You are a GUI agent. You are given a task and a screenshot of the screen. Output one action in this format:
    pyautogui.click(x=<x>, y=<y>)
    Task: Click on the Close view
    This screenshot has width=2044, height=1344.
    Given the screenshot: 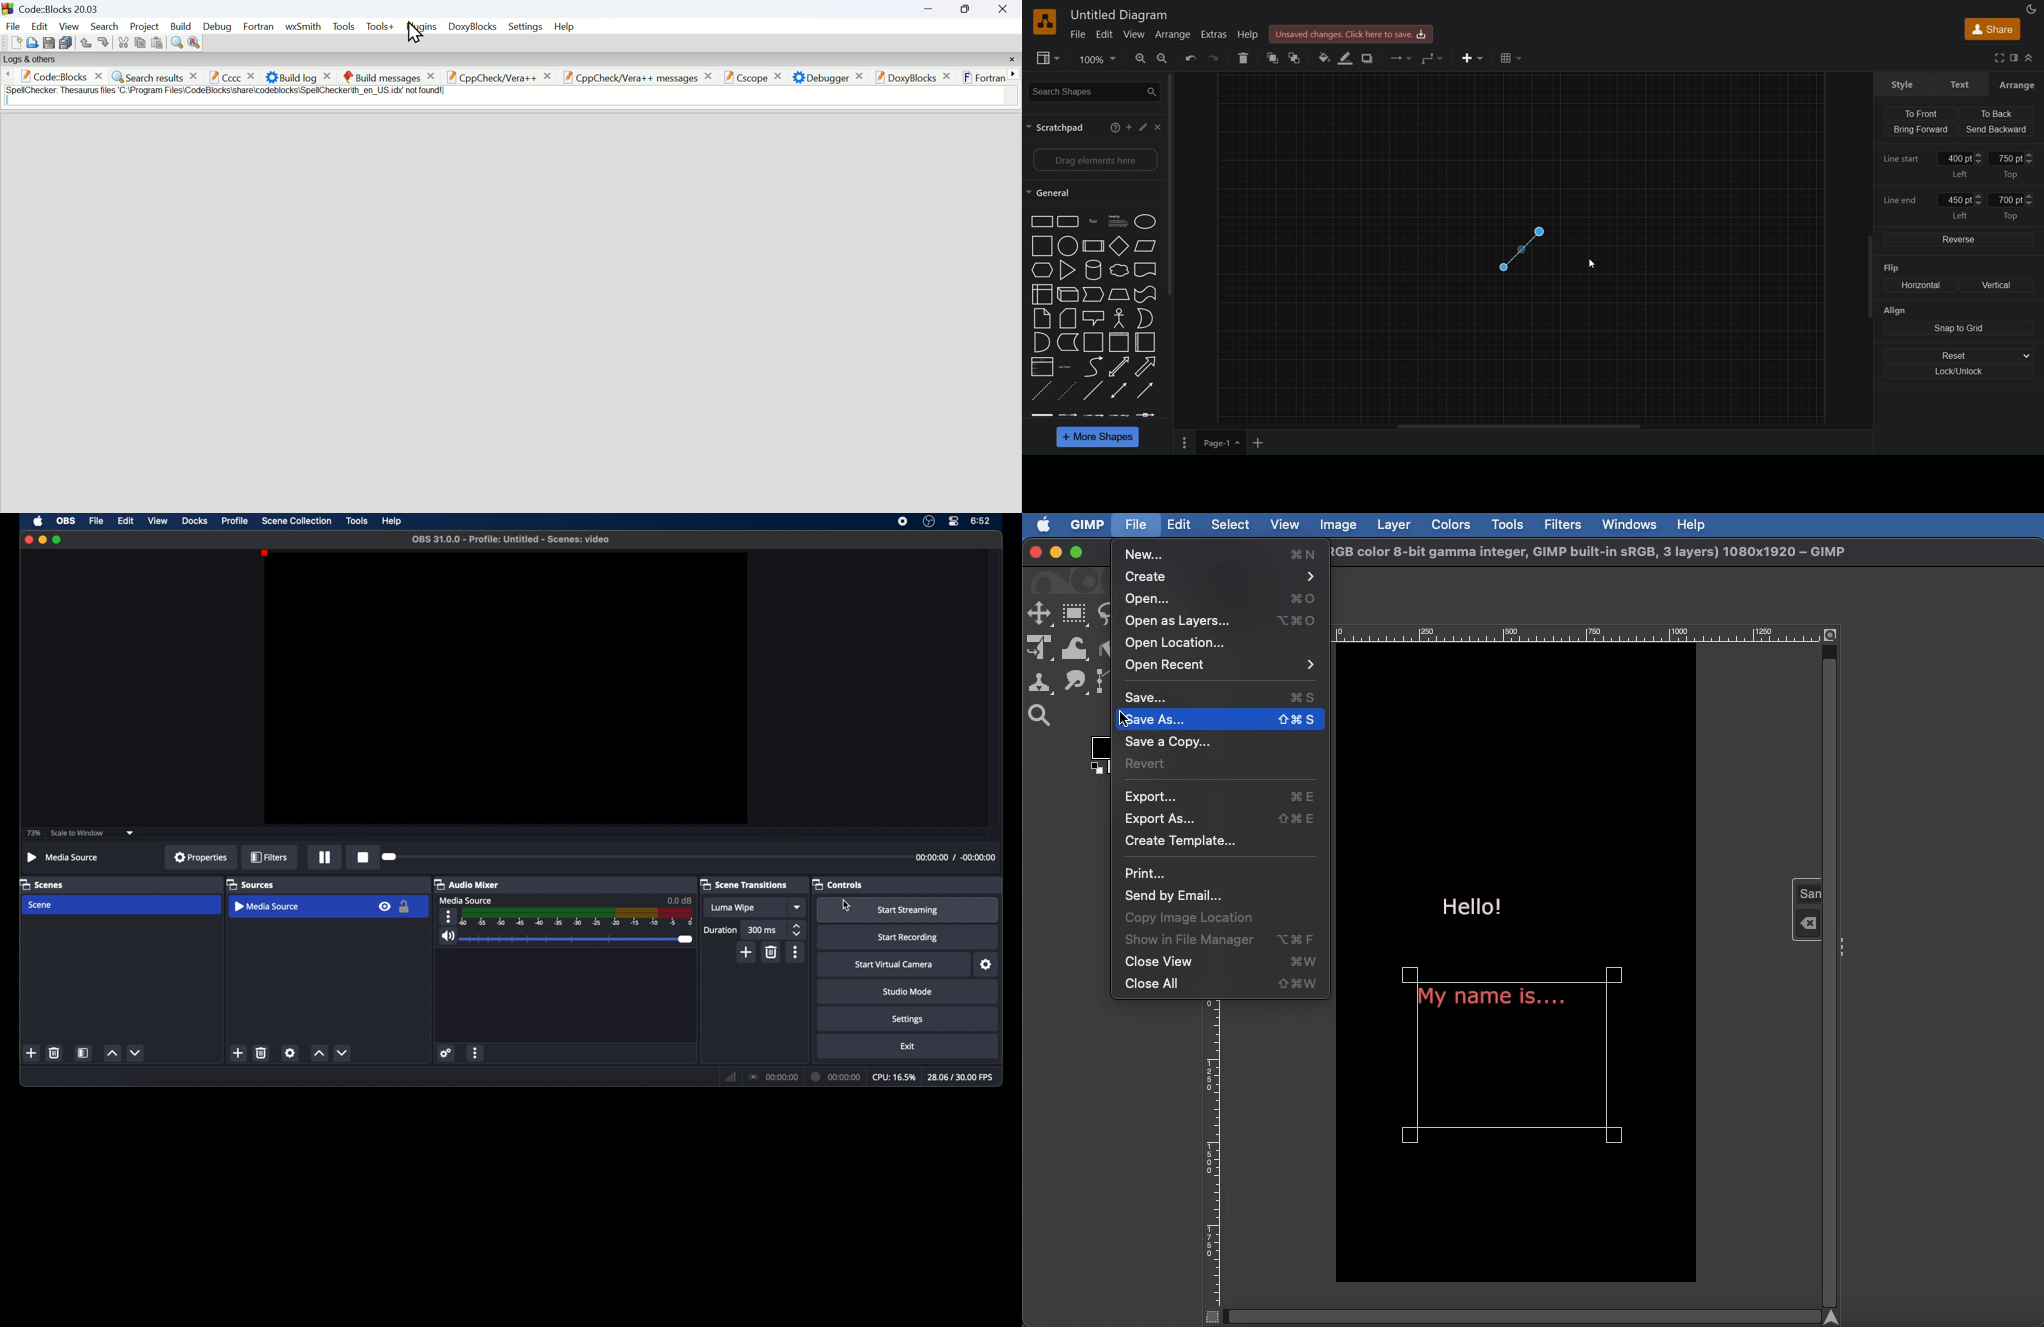 What is the action you would take?
    pyautogui.click(x=1222, y=963)
    